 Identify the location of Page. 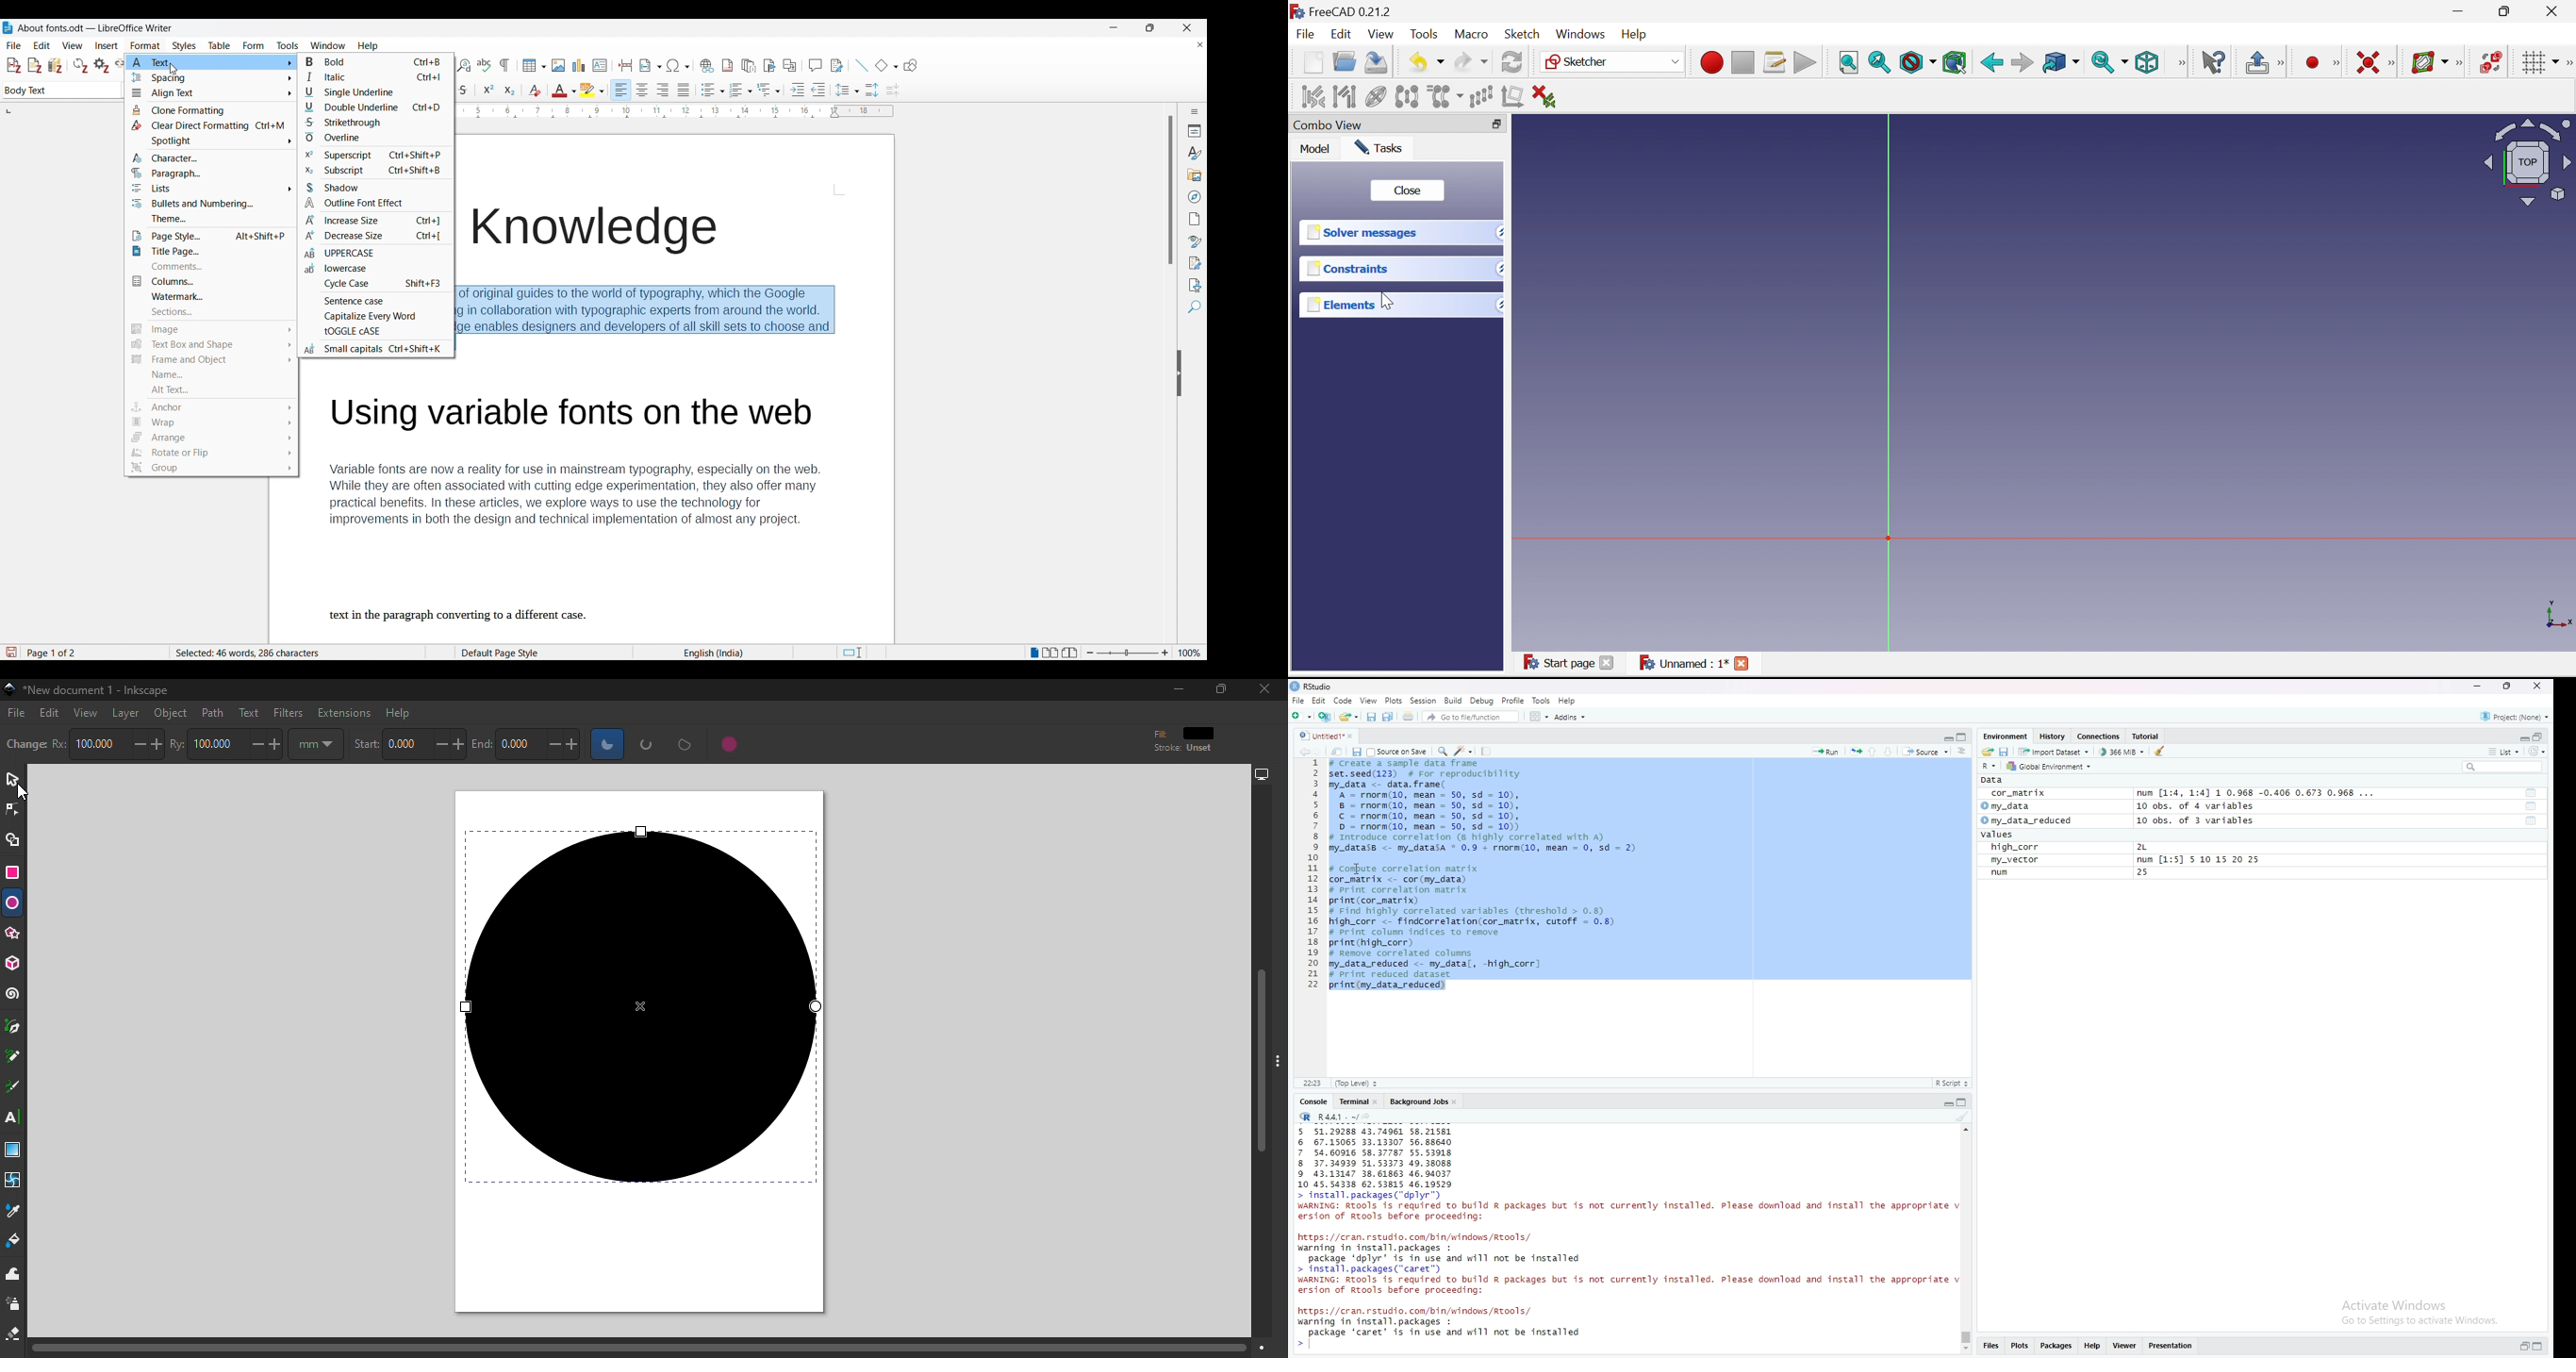
(1195, 219).